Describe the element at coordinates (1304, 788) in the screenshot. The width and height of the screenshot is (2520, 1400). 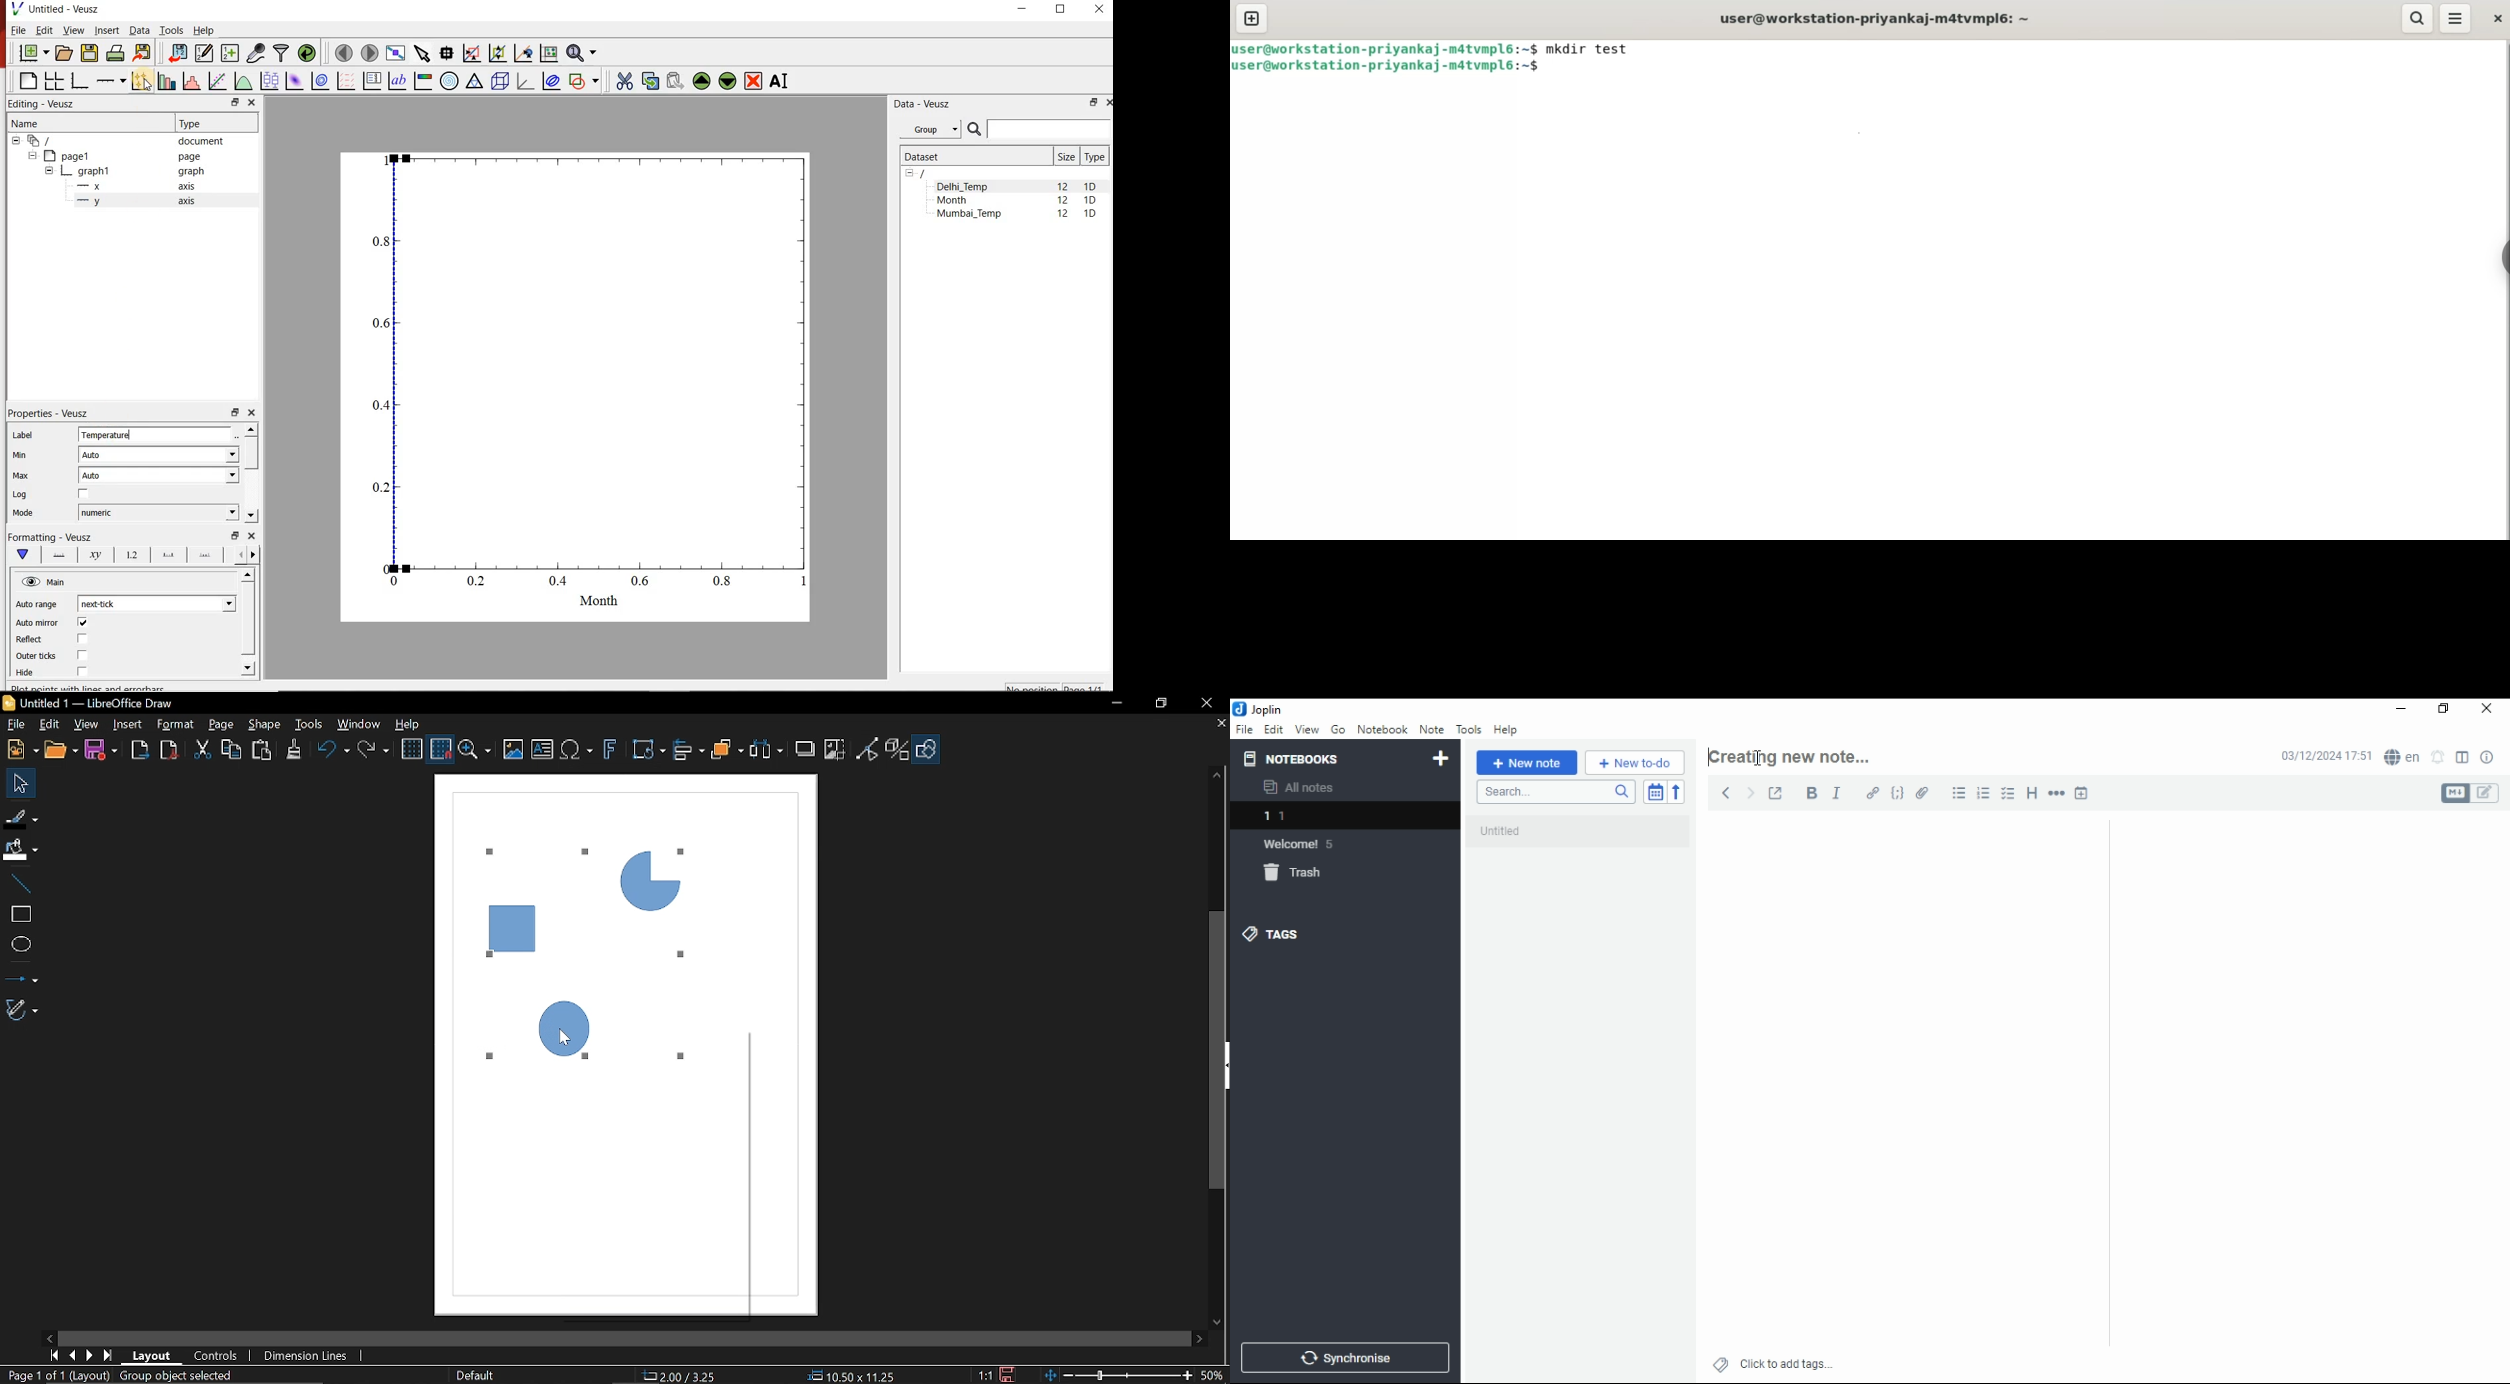
I see `all notes` at that location.